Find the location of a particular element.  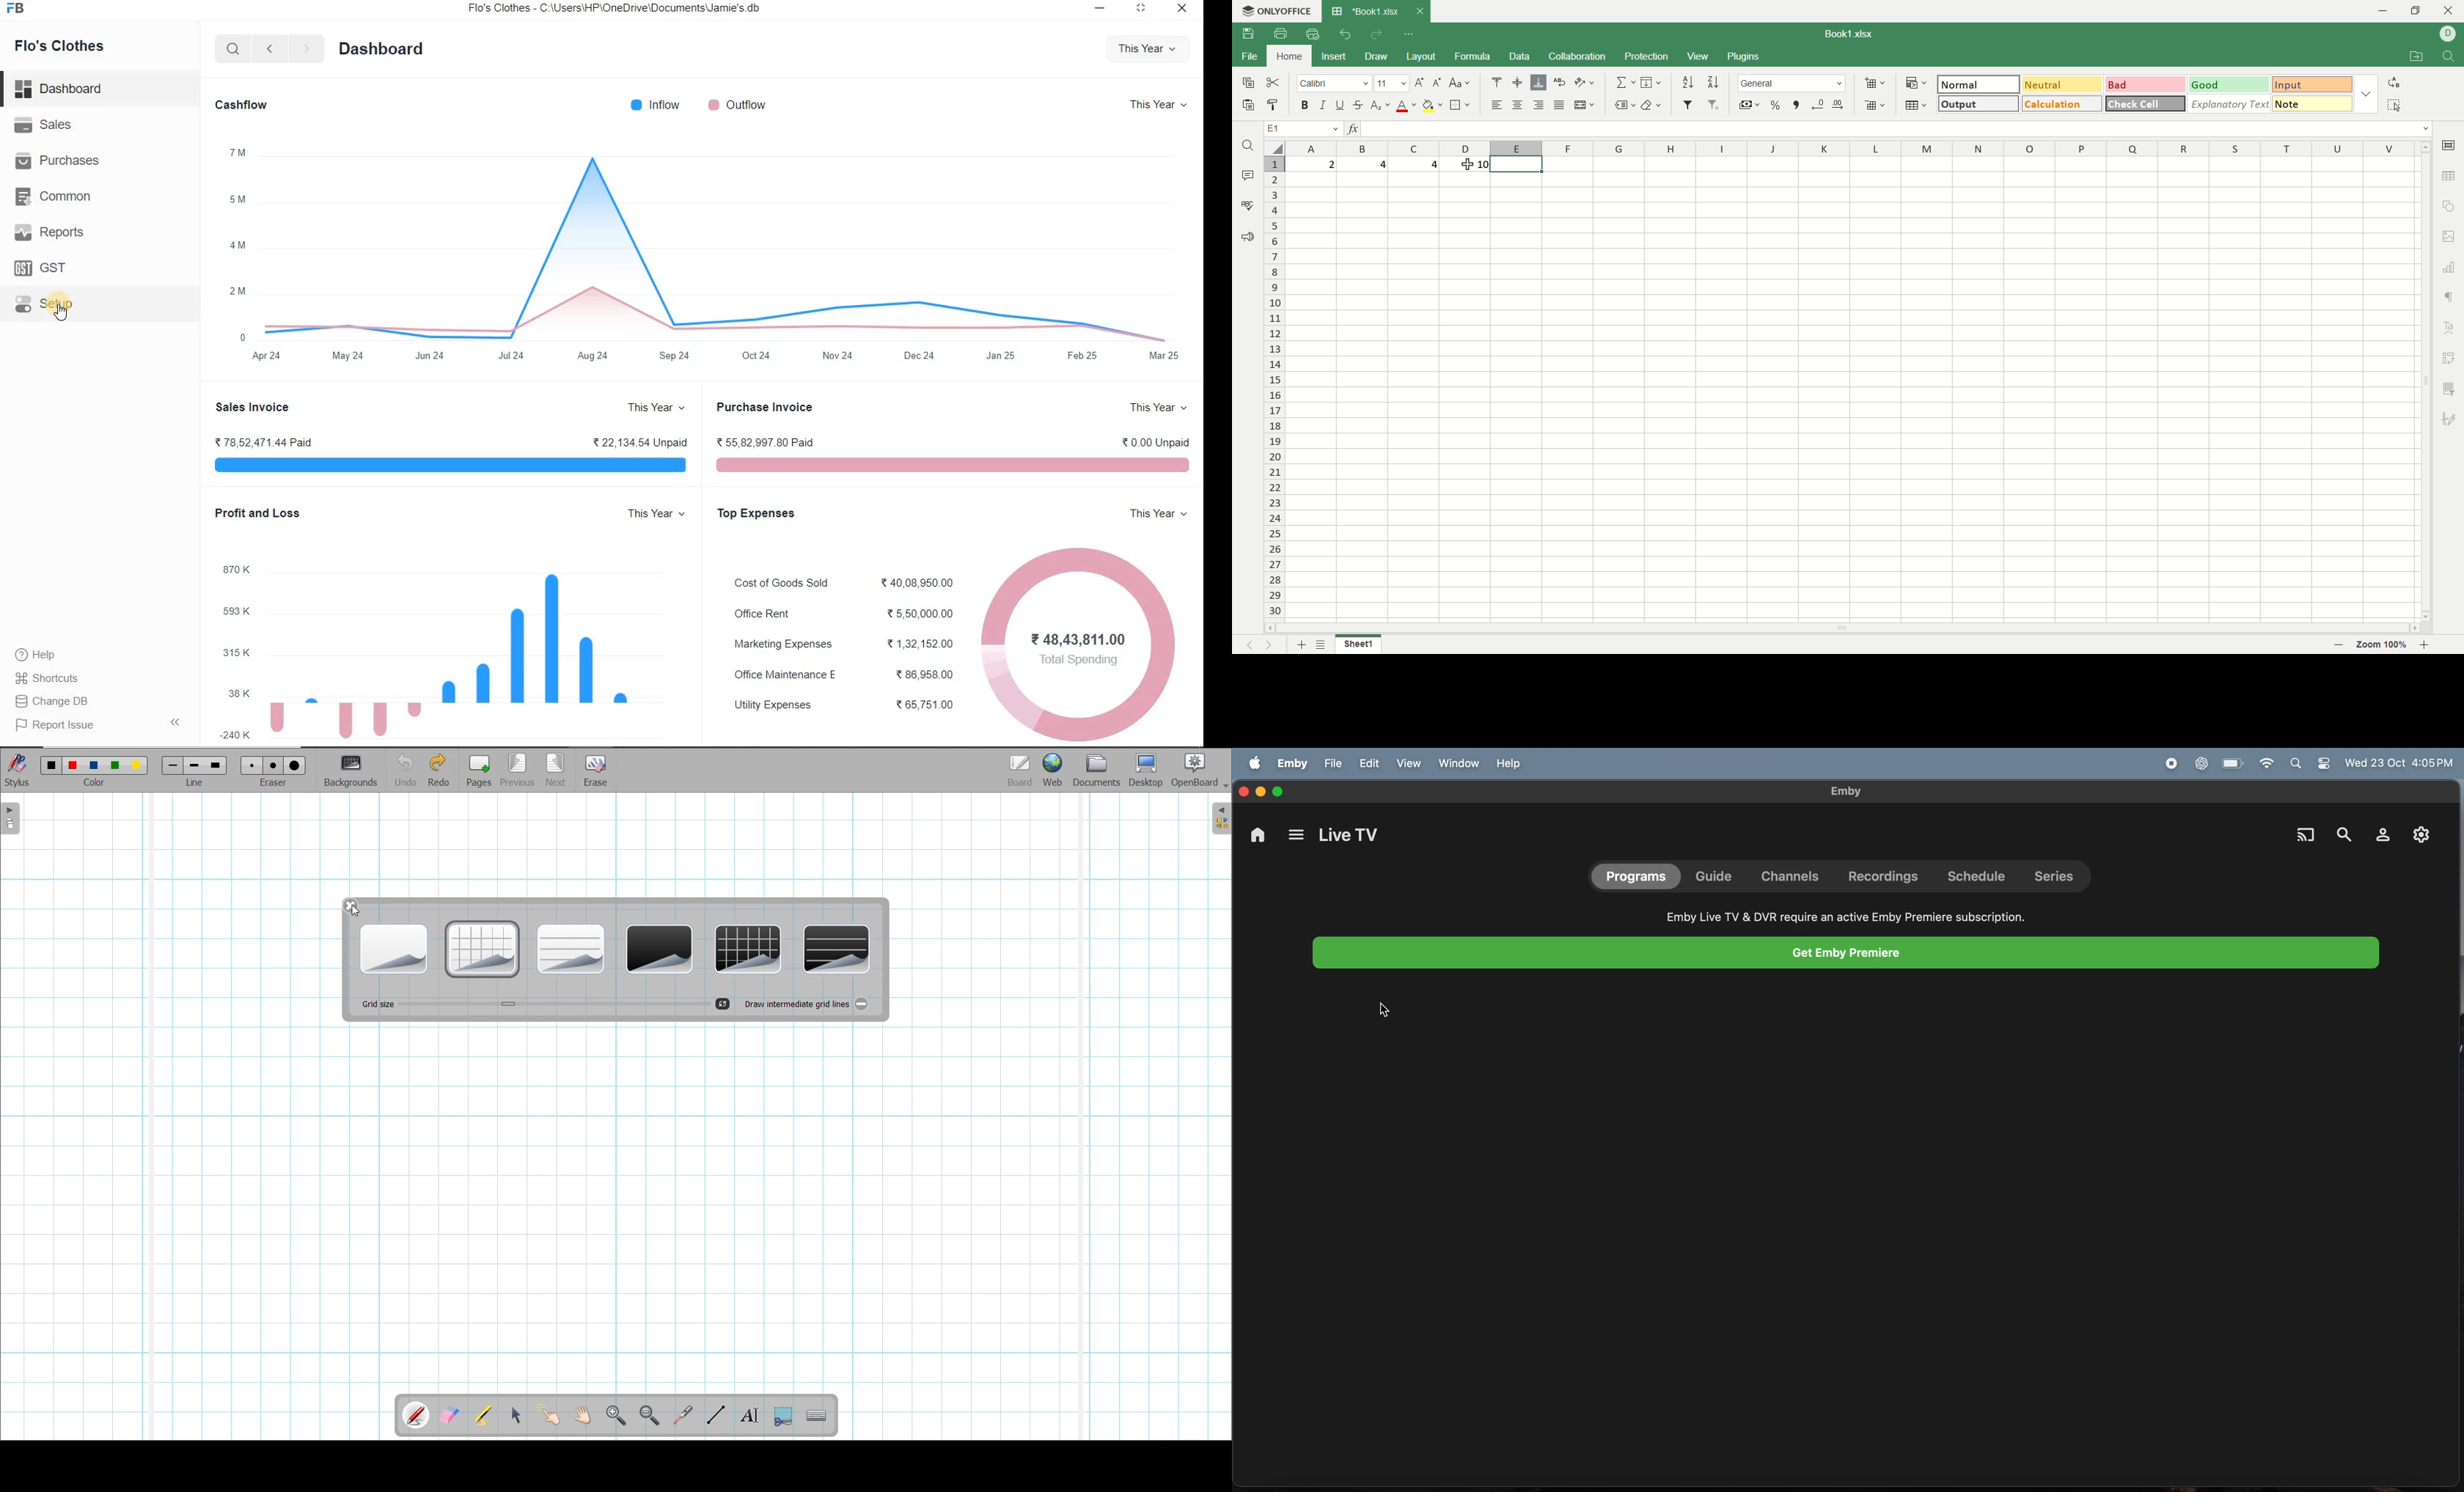

315 k is located at coordinates (237, 652).